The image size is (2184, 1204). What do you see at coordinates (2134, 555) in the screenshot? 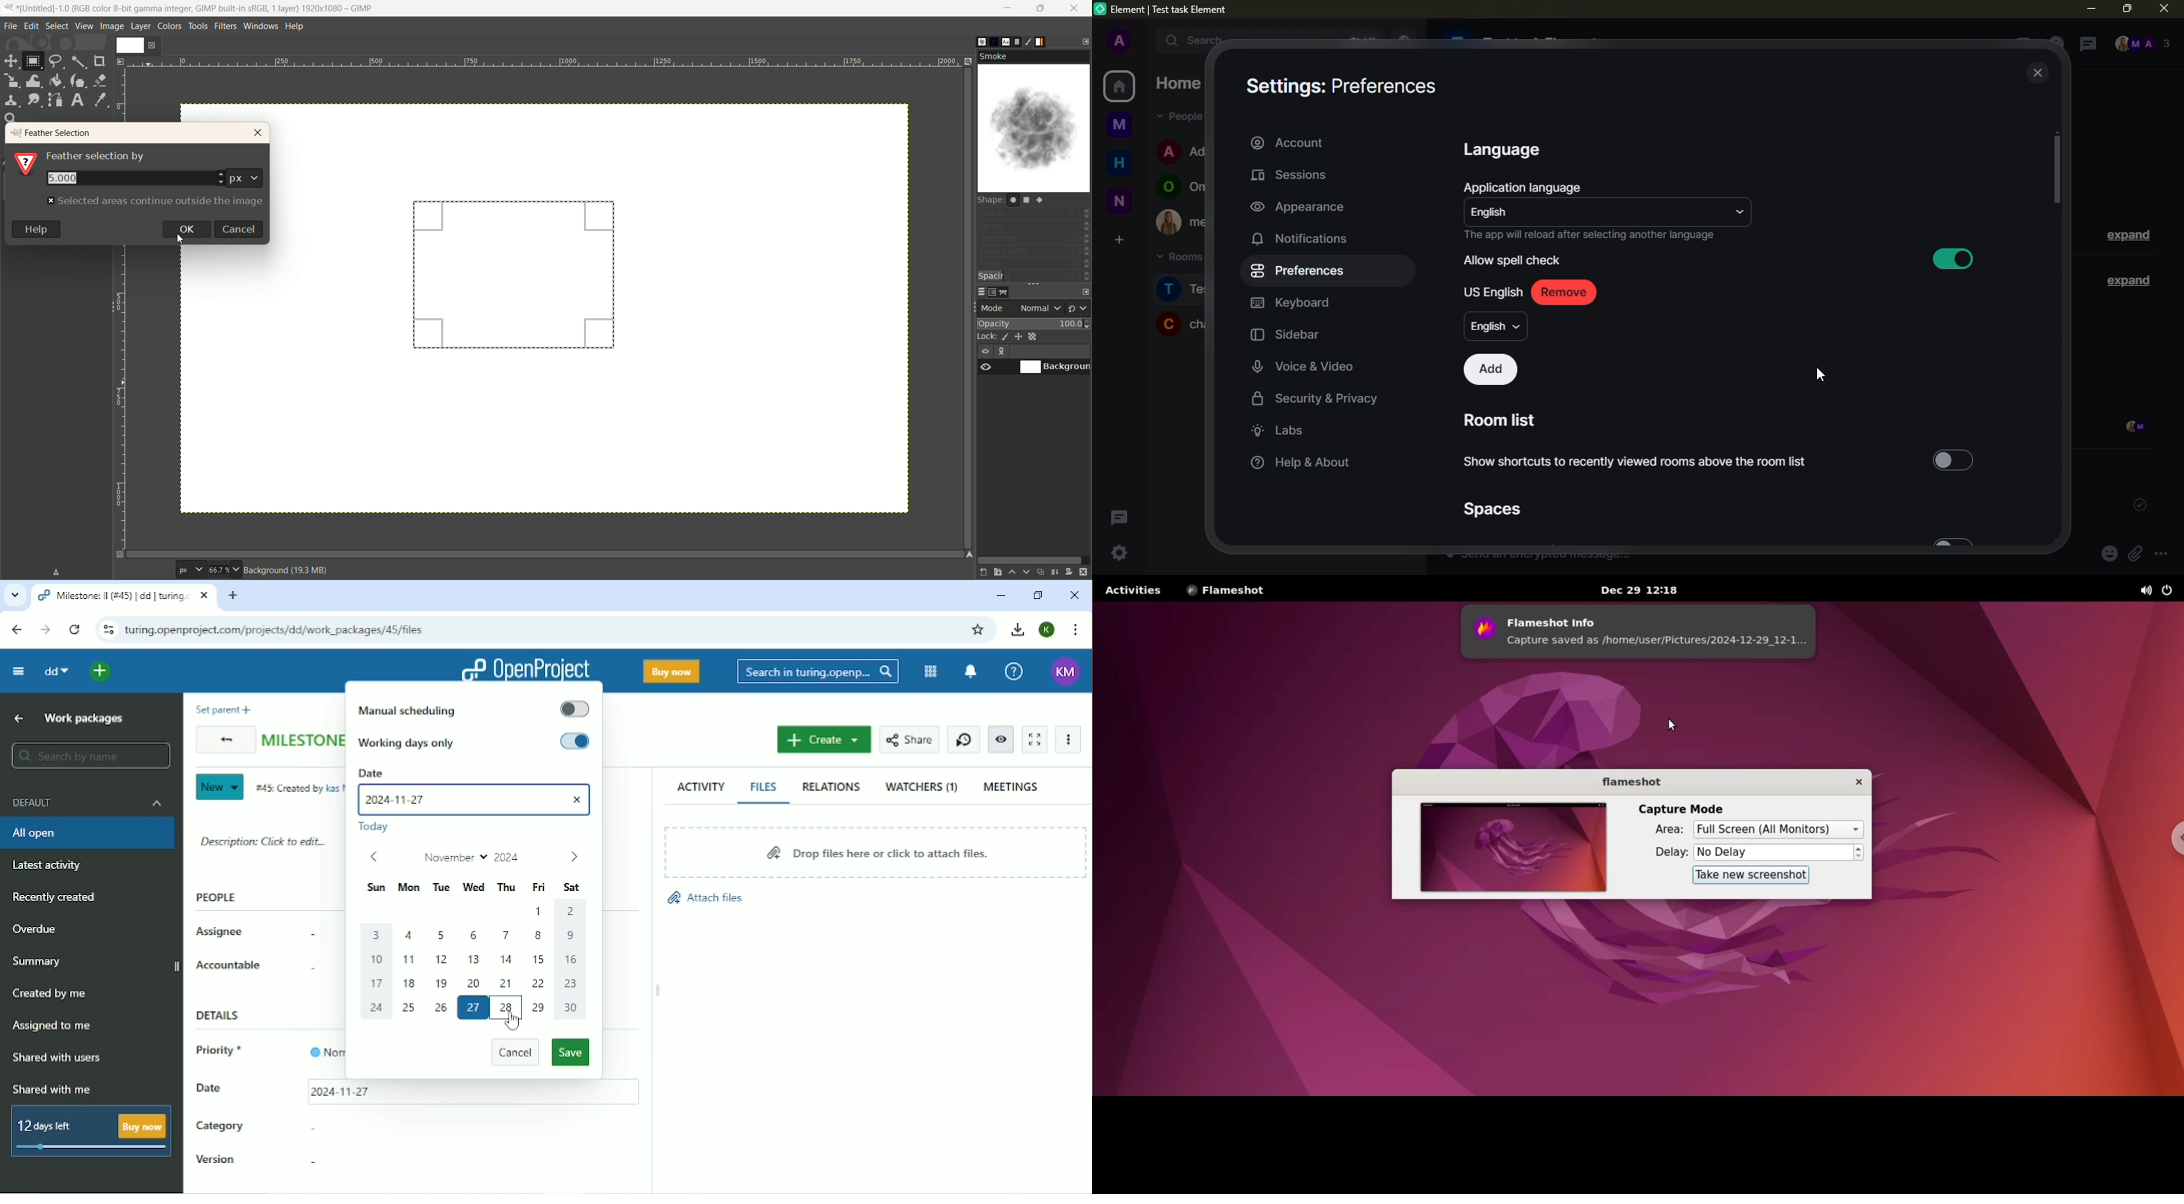
I see `attach` at bounding box center [2134, 555].